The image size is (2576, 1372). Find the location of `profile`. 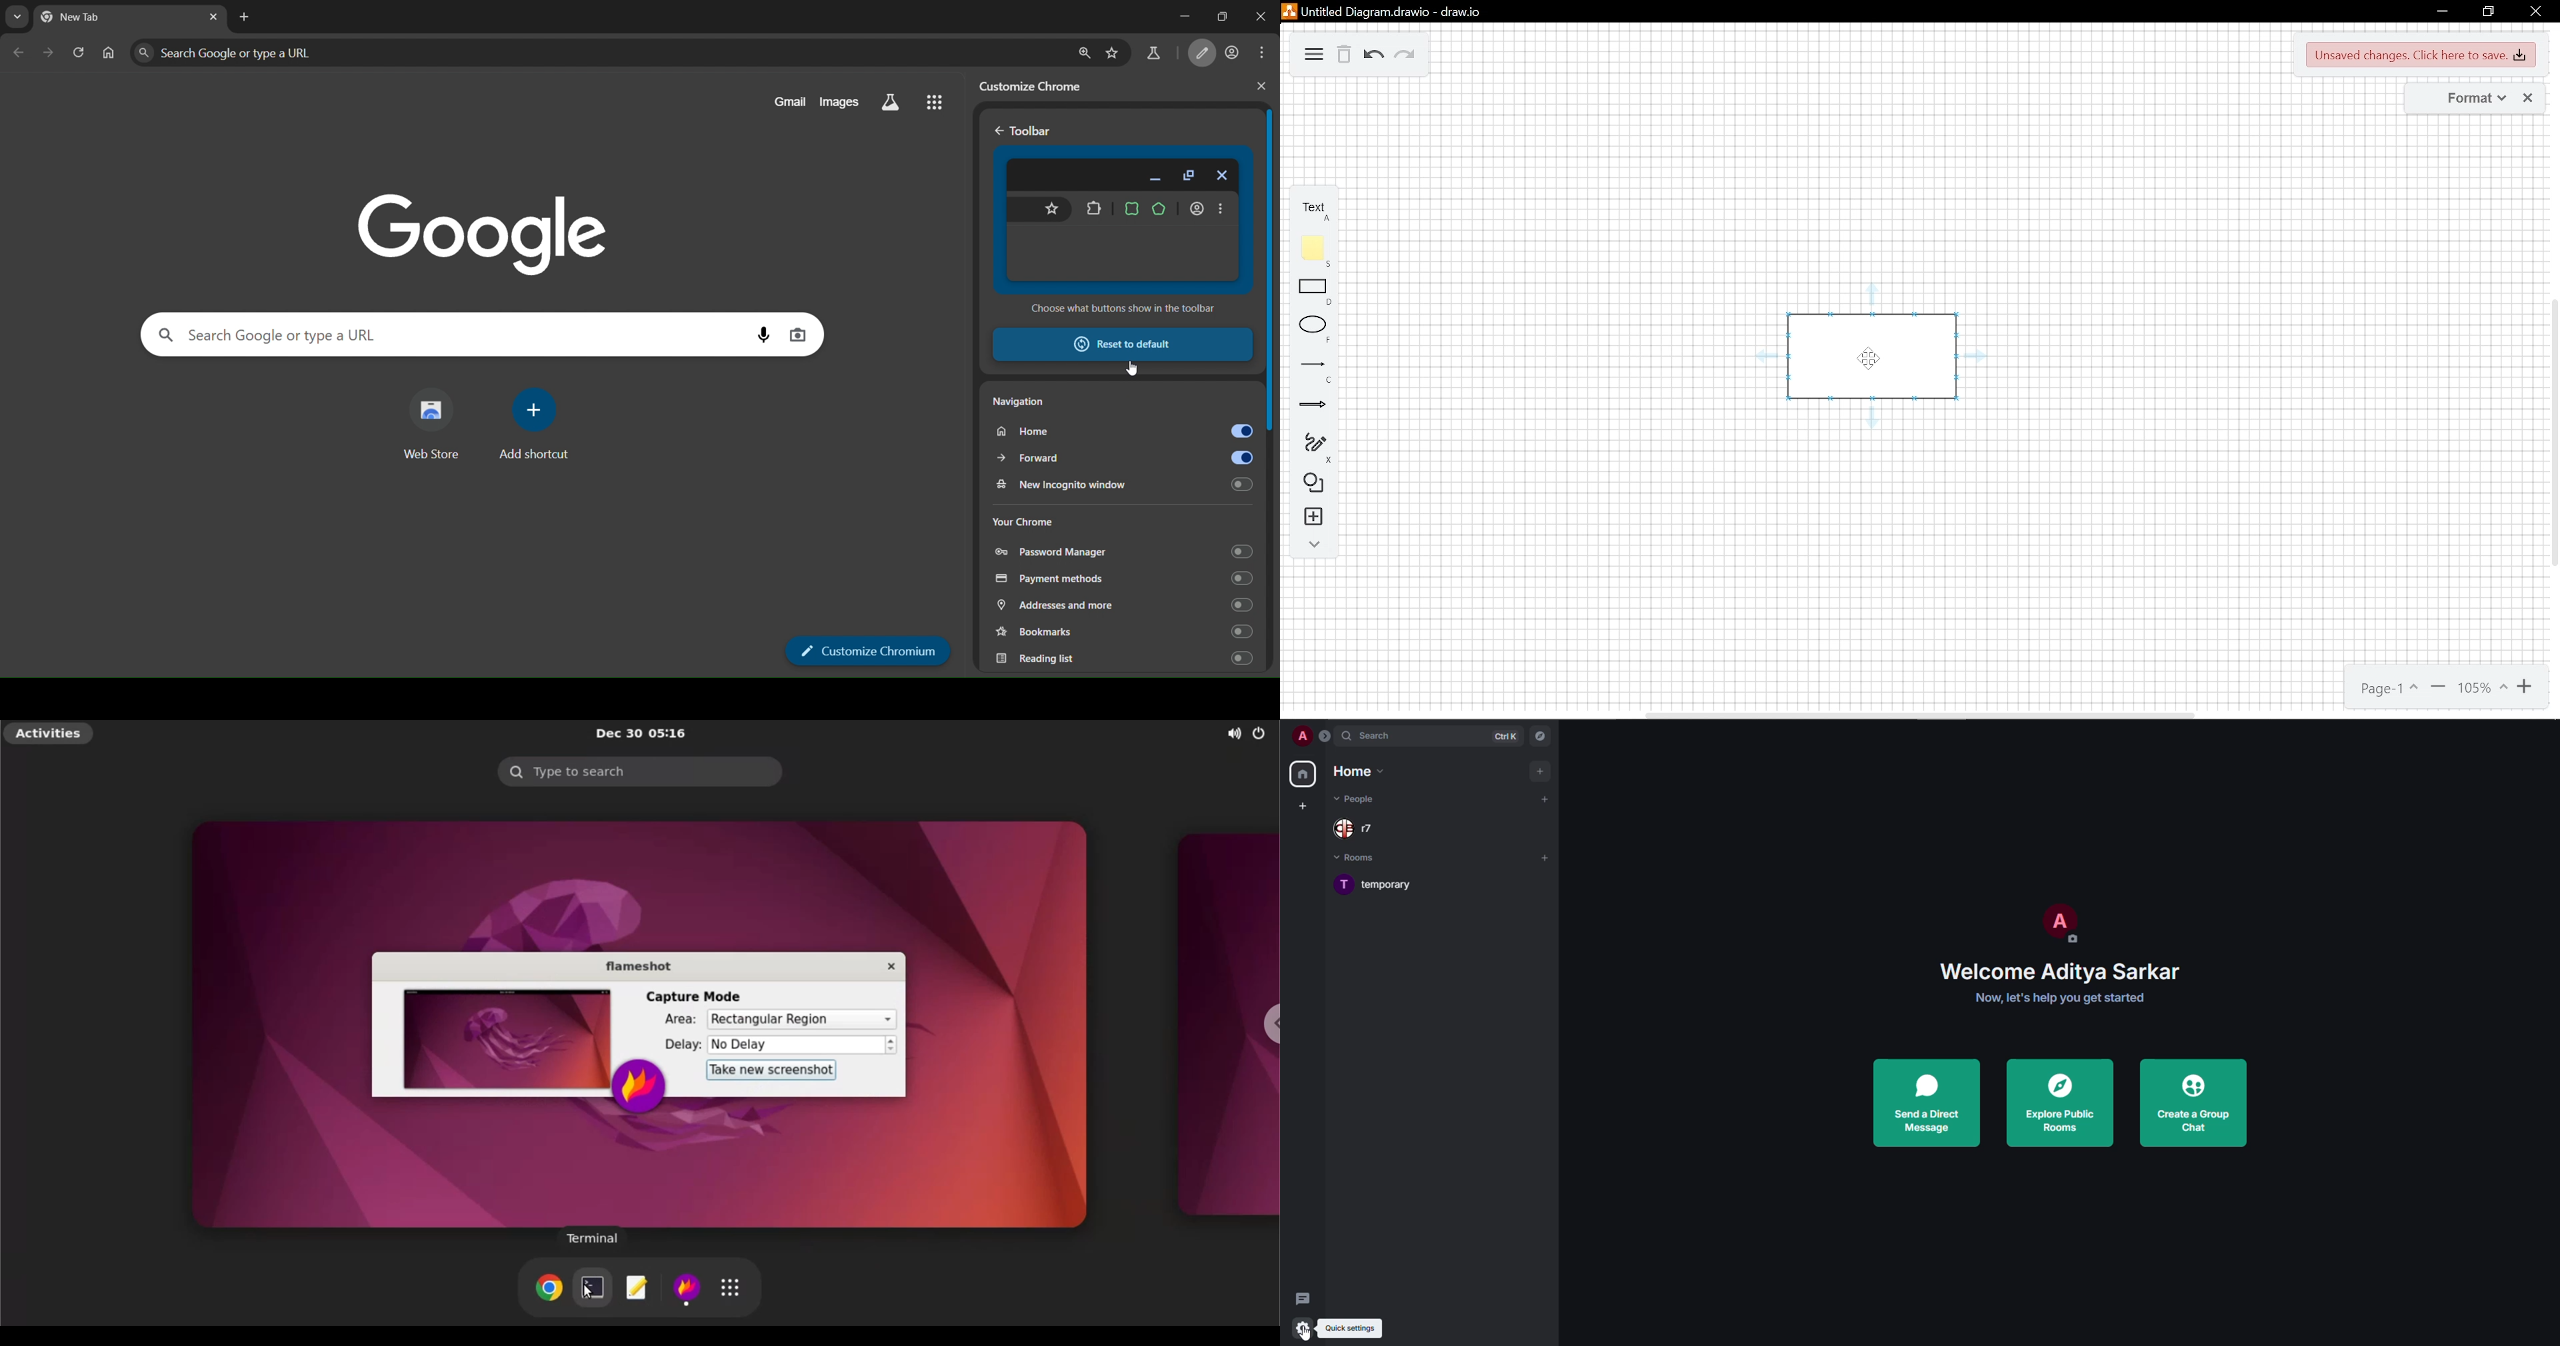

profile is located at coordinates (1302, 736).